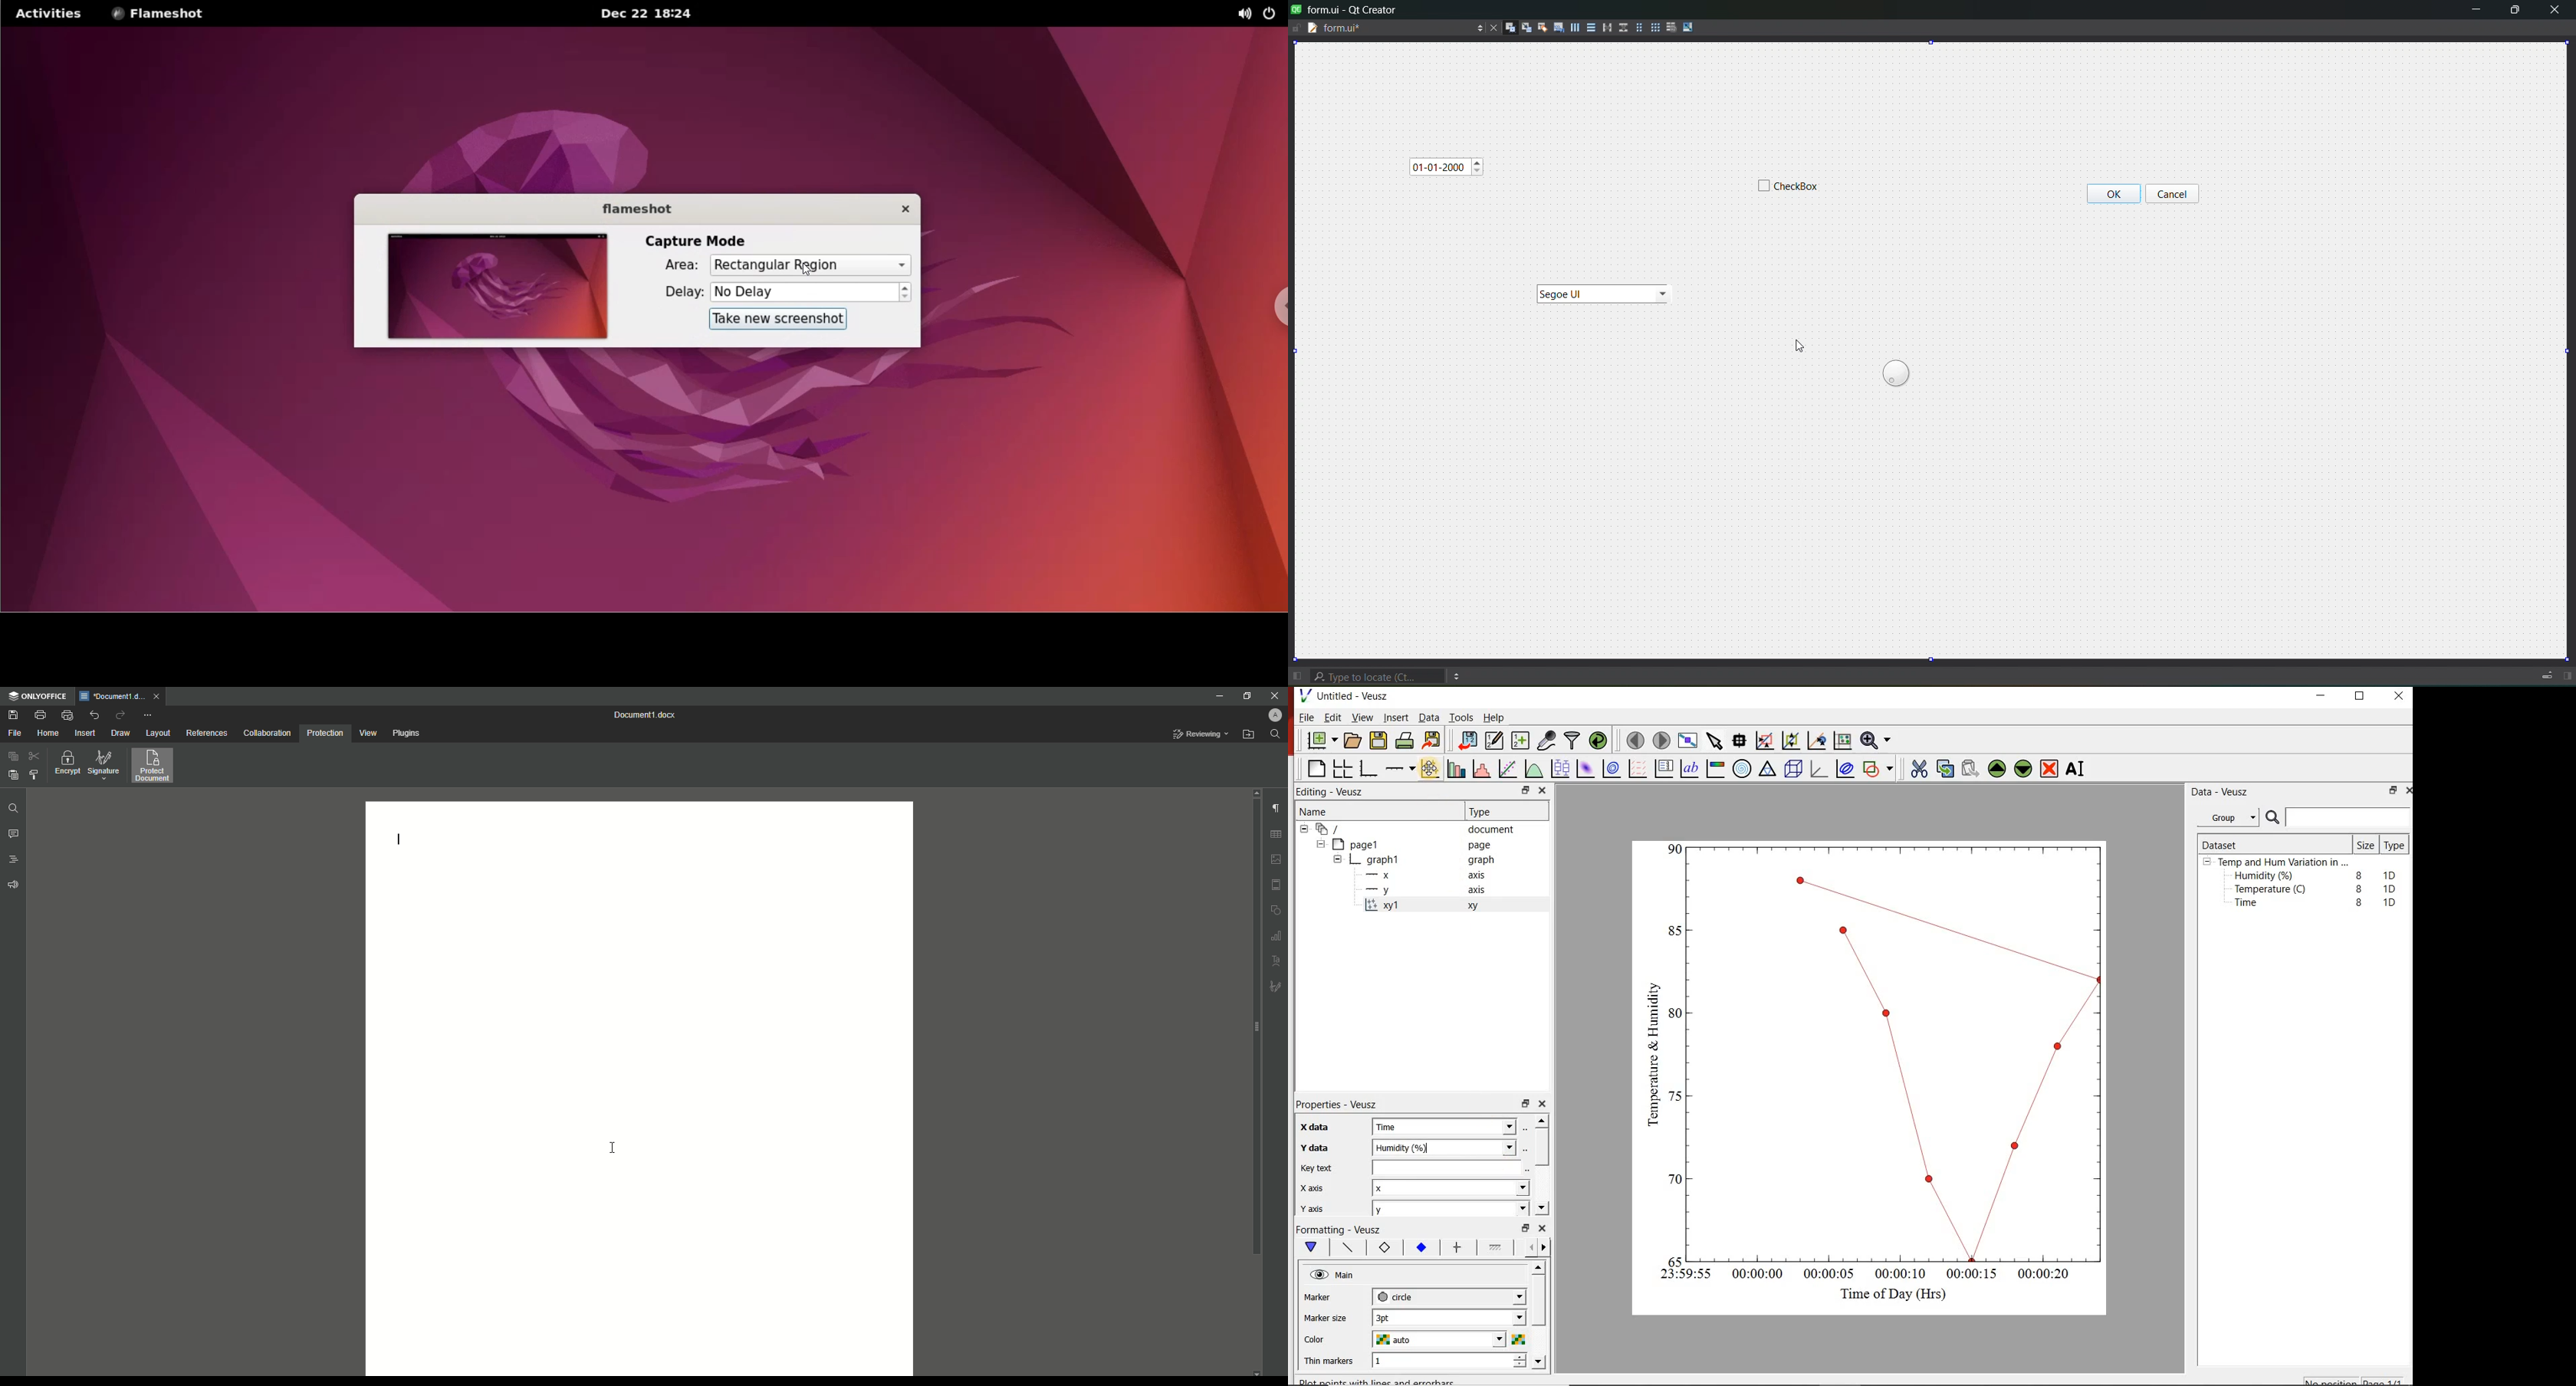 Image resolution: width=2576 pixels, height=1400 pixels. I want to click on base graph, so click(1370, 767).